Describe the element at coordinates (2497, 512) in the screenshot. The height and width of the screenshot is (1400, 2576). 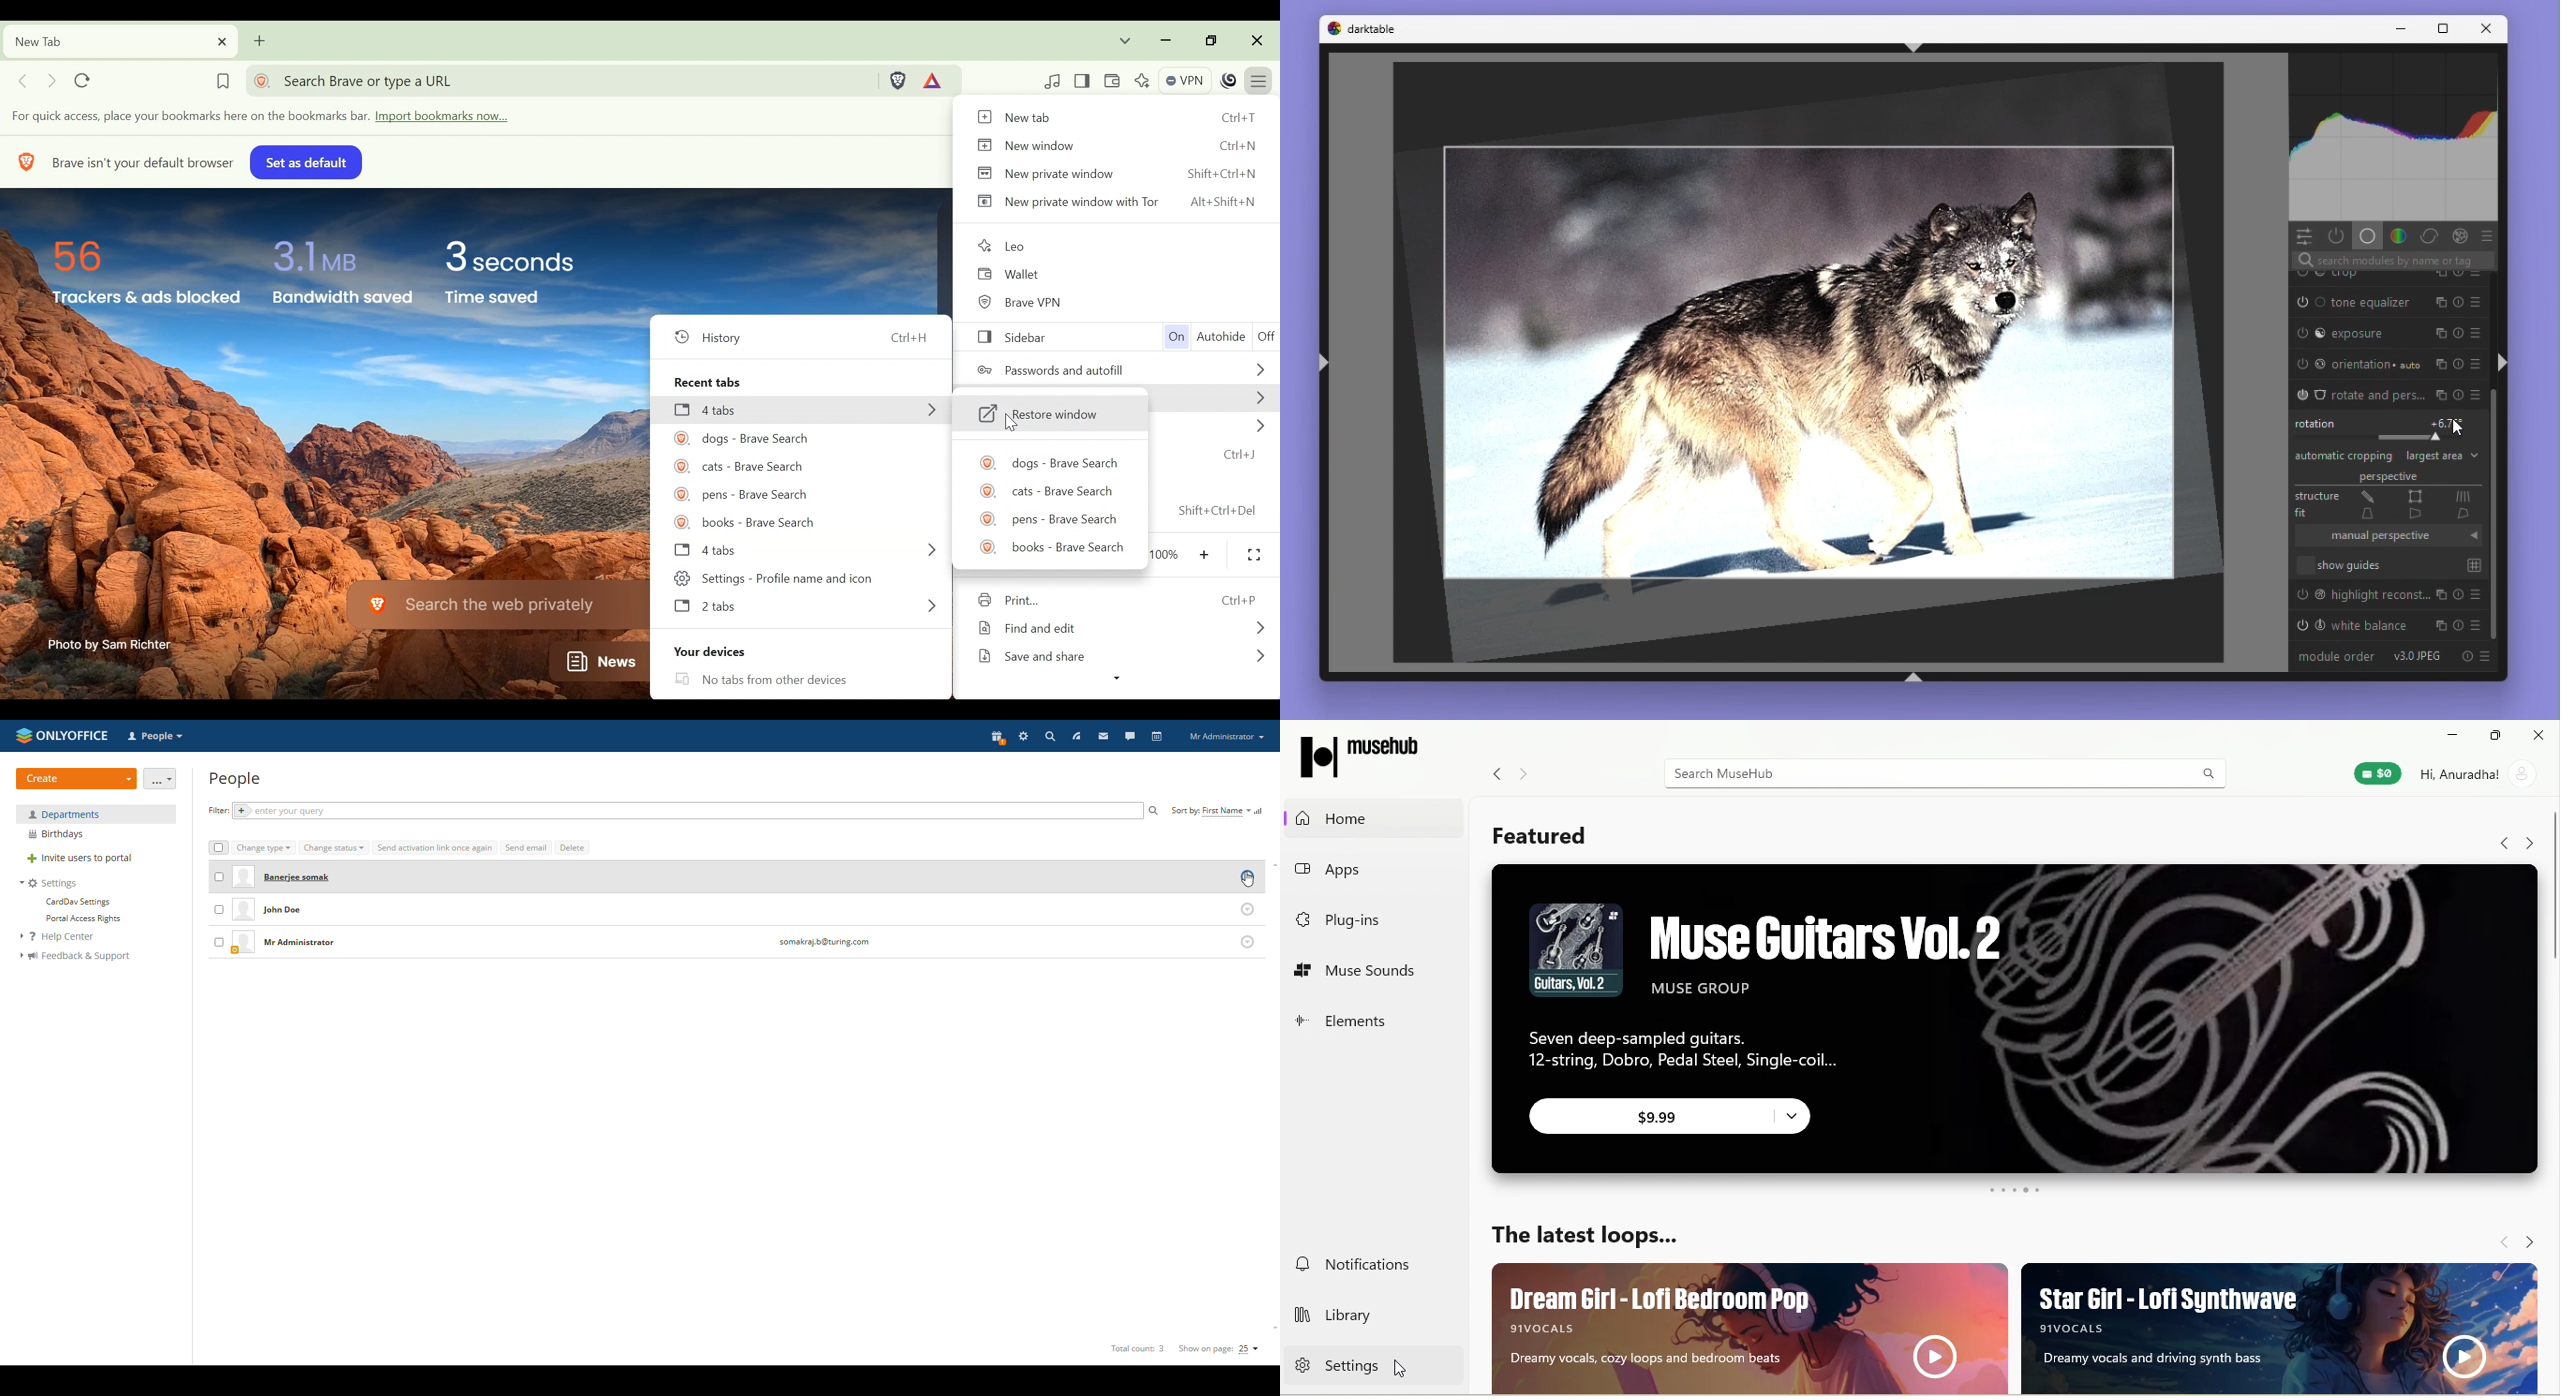
I see `Vertical scroll bar` at that location.